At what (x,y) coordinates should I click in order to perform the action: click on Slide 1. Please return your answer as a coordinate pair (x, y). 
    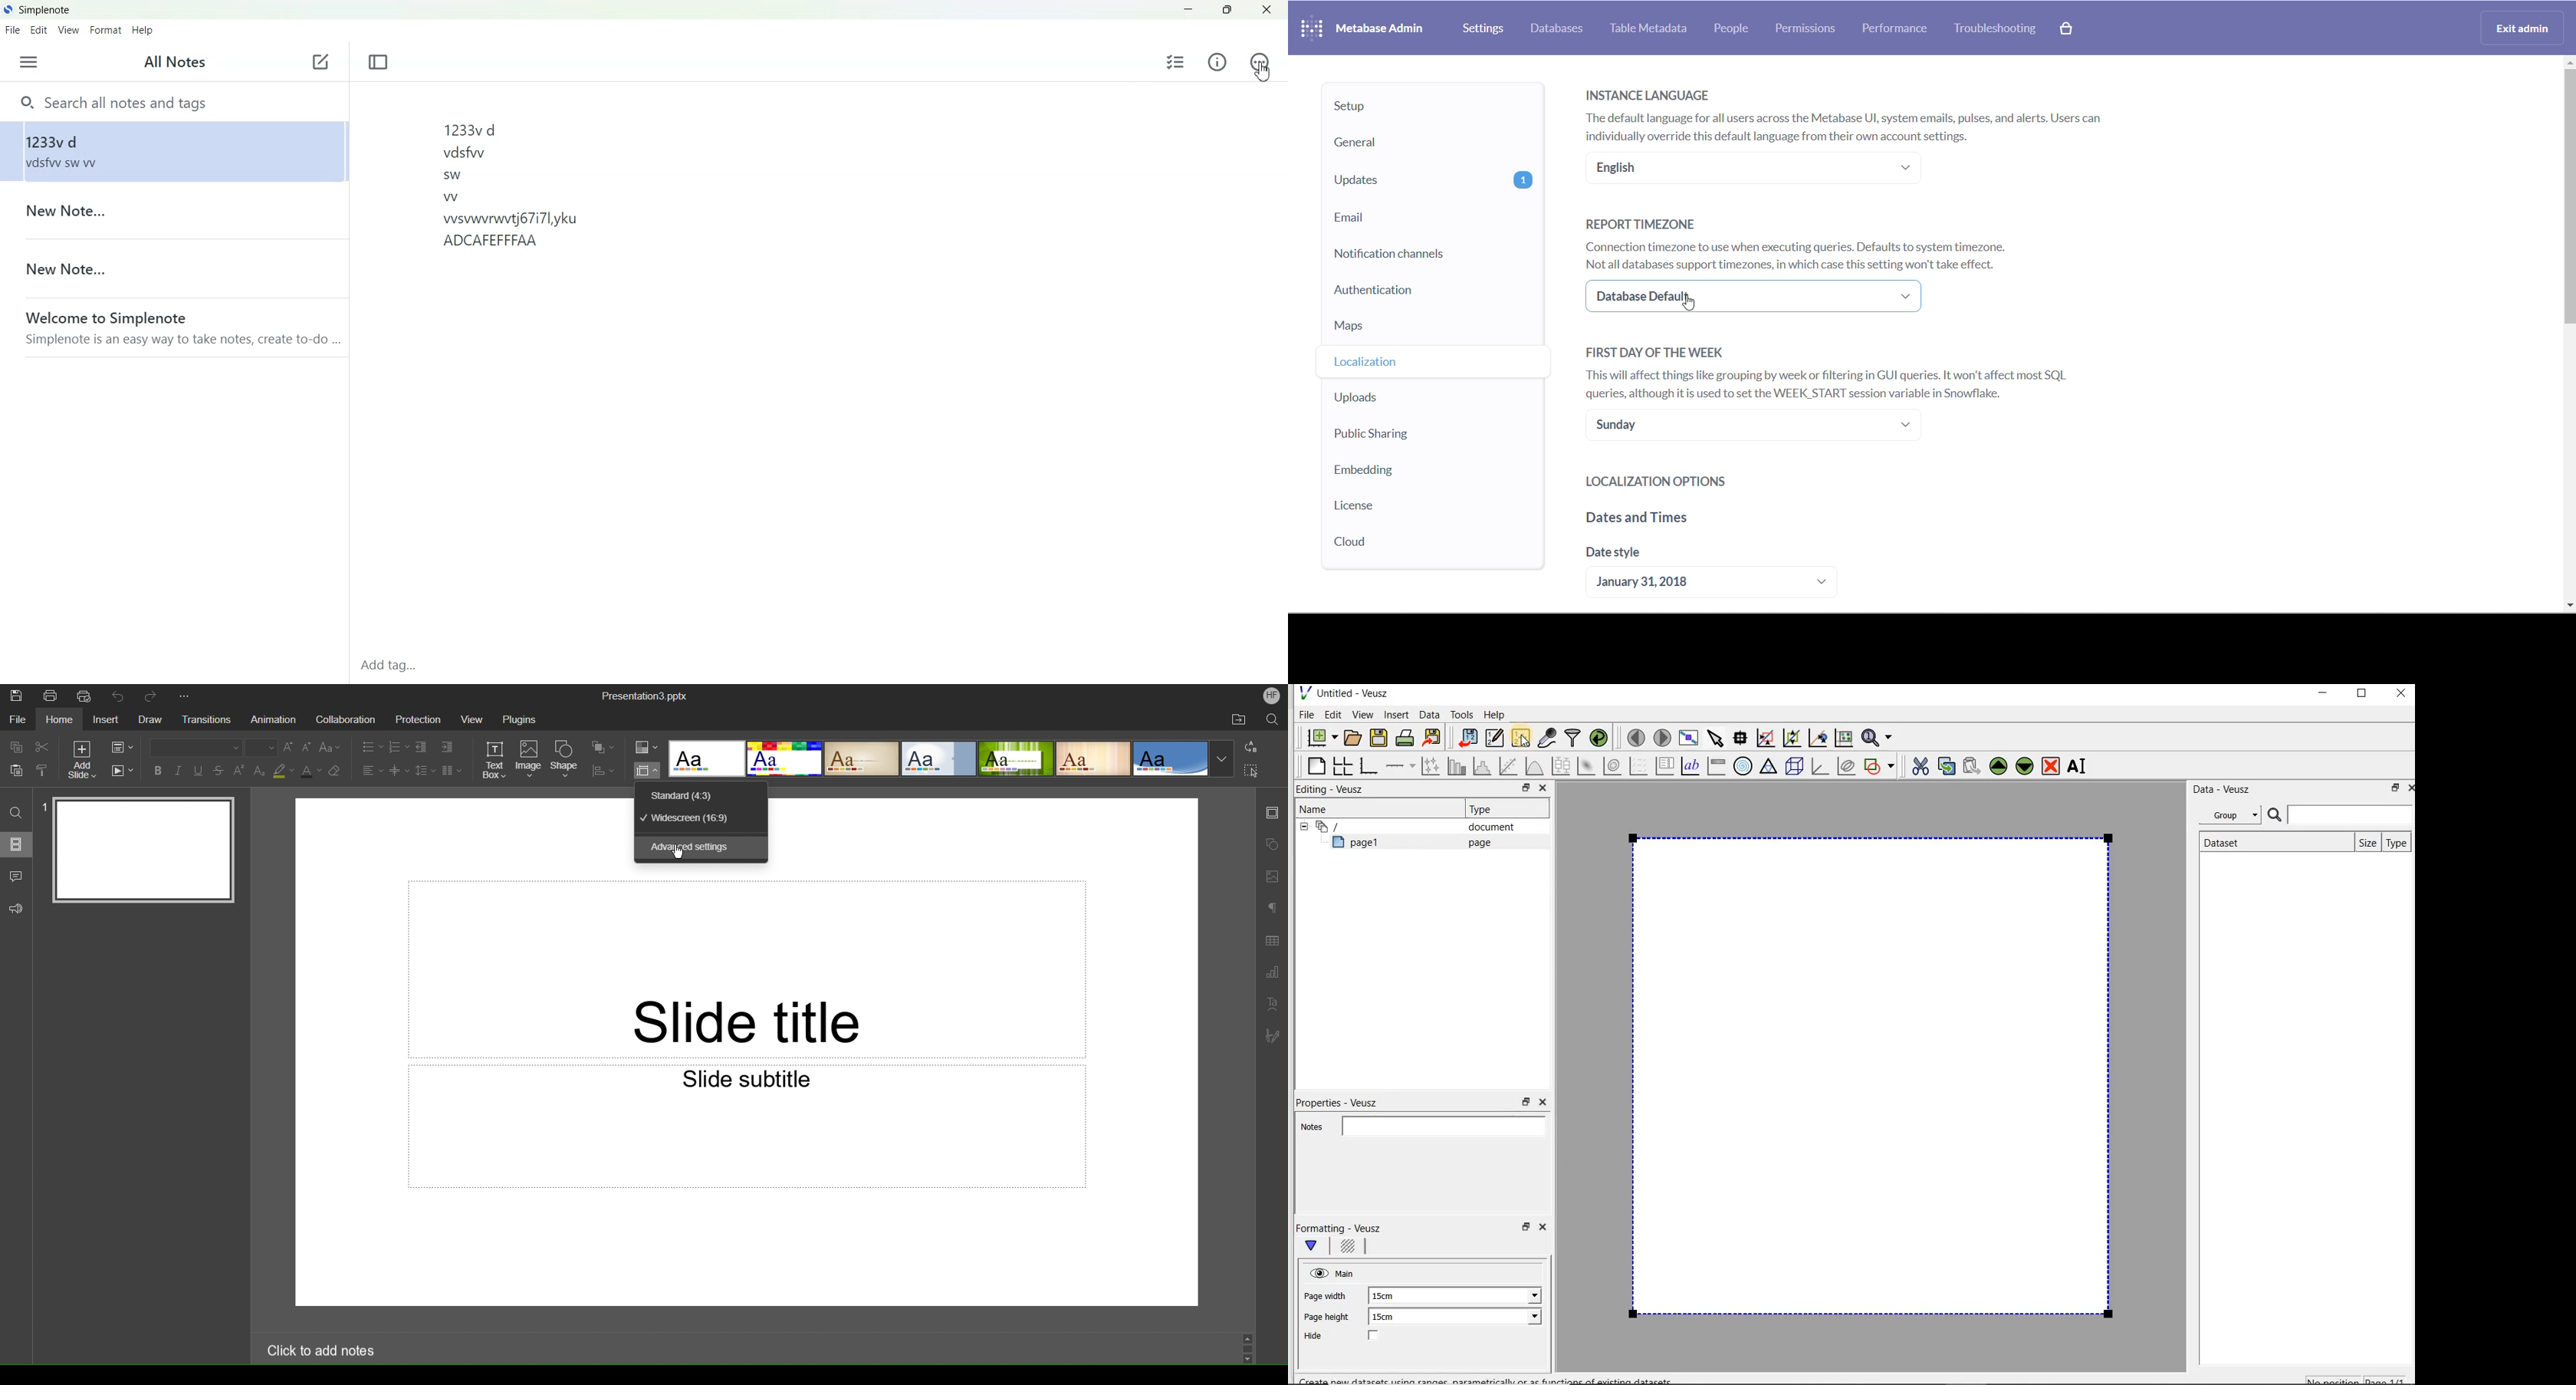
    Looking at the image, I should click on (140, 851).